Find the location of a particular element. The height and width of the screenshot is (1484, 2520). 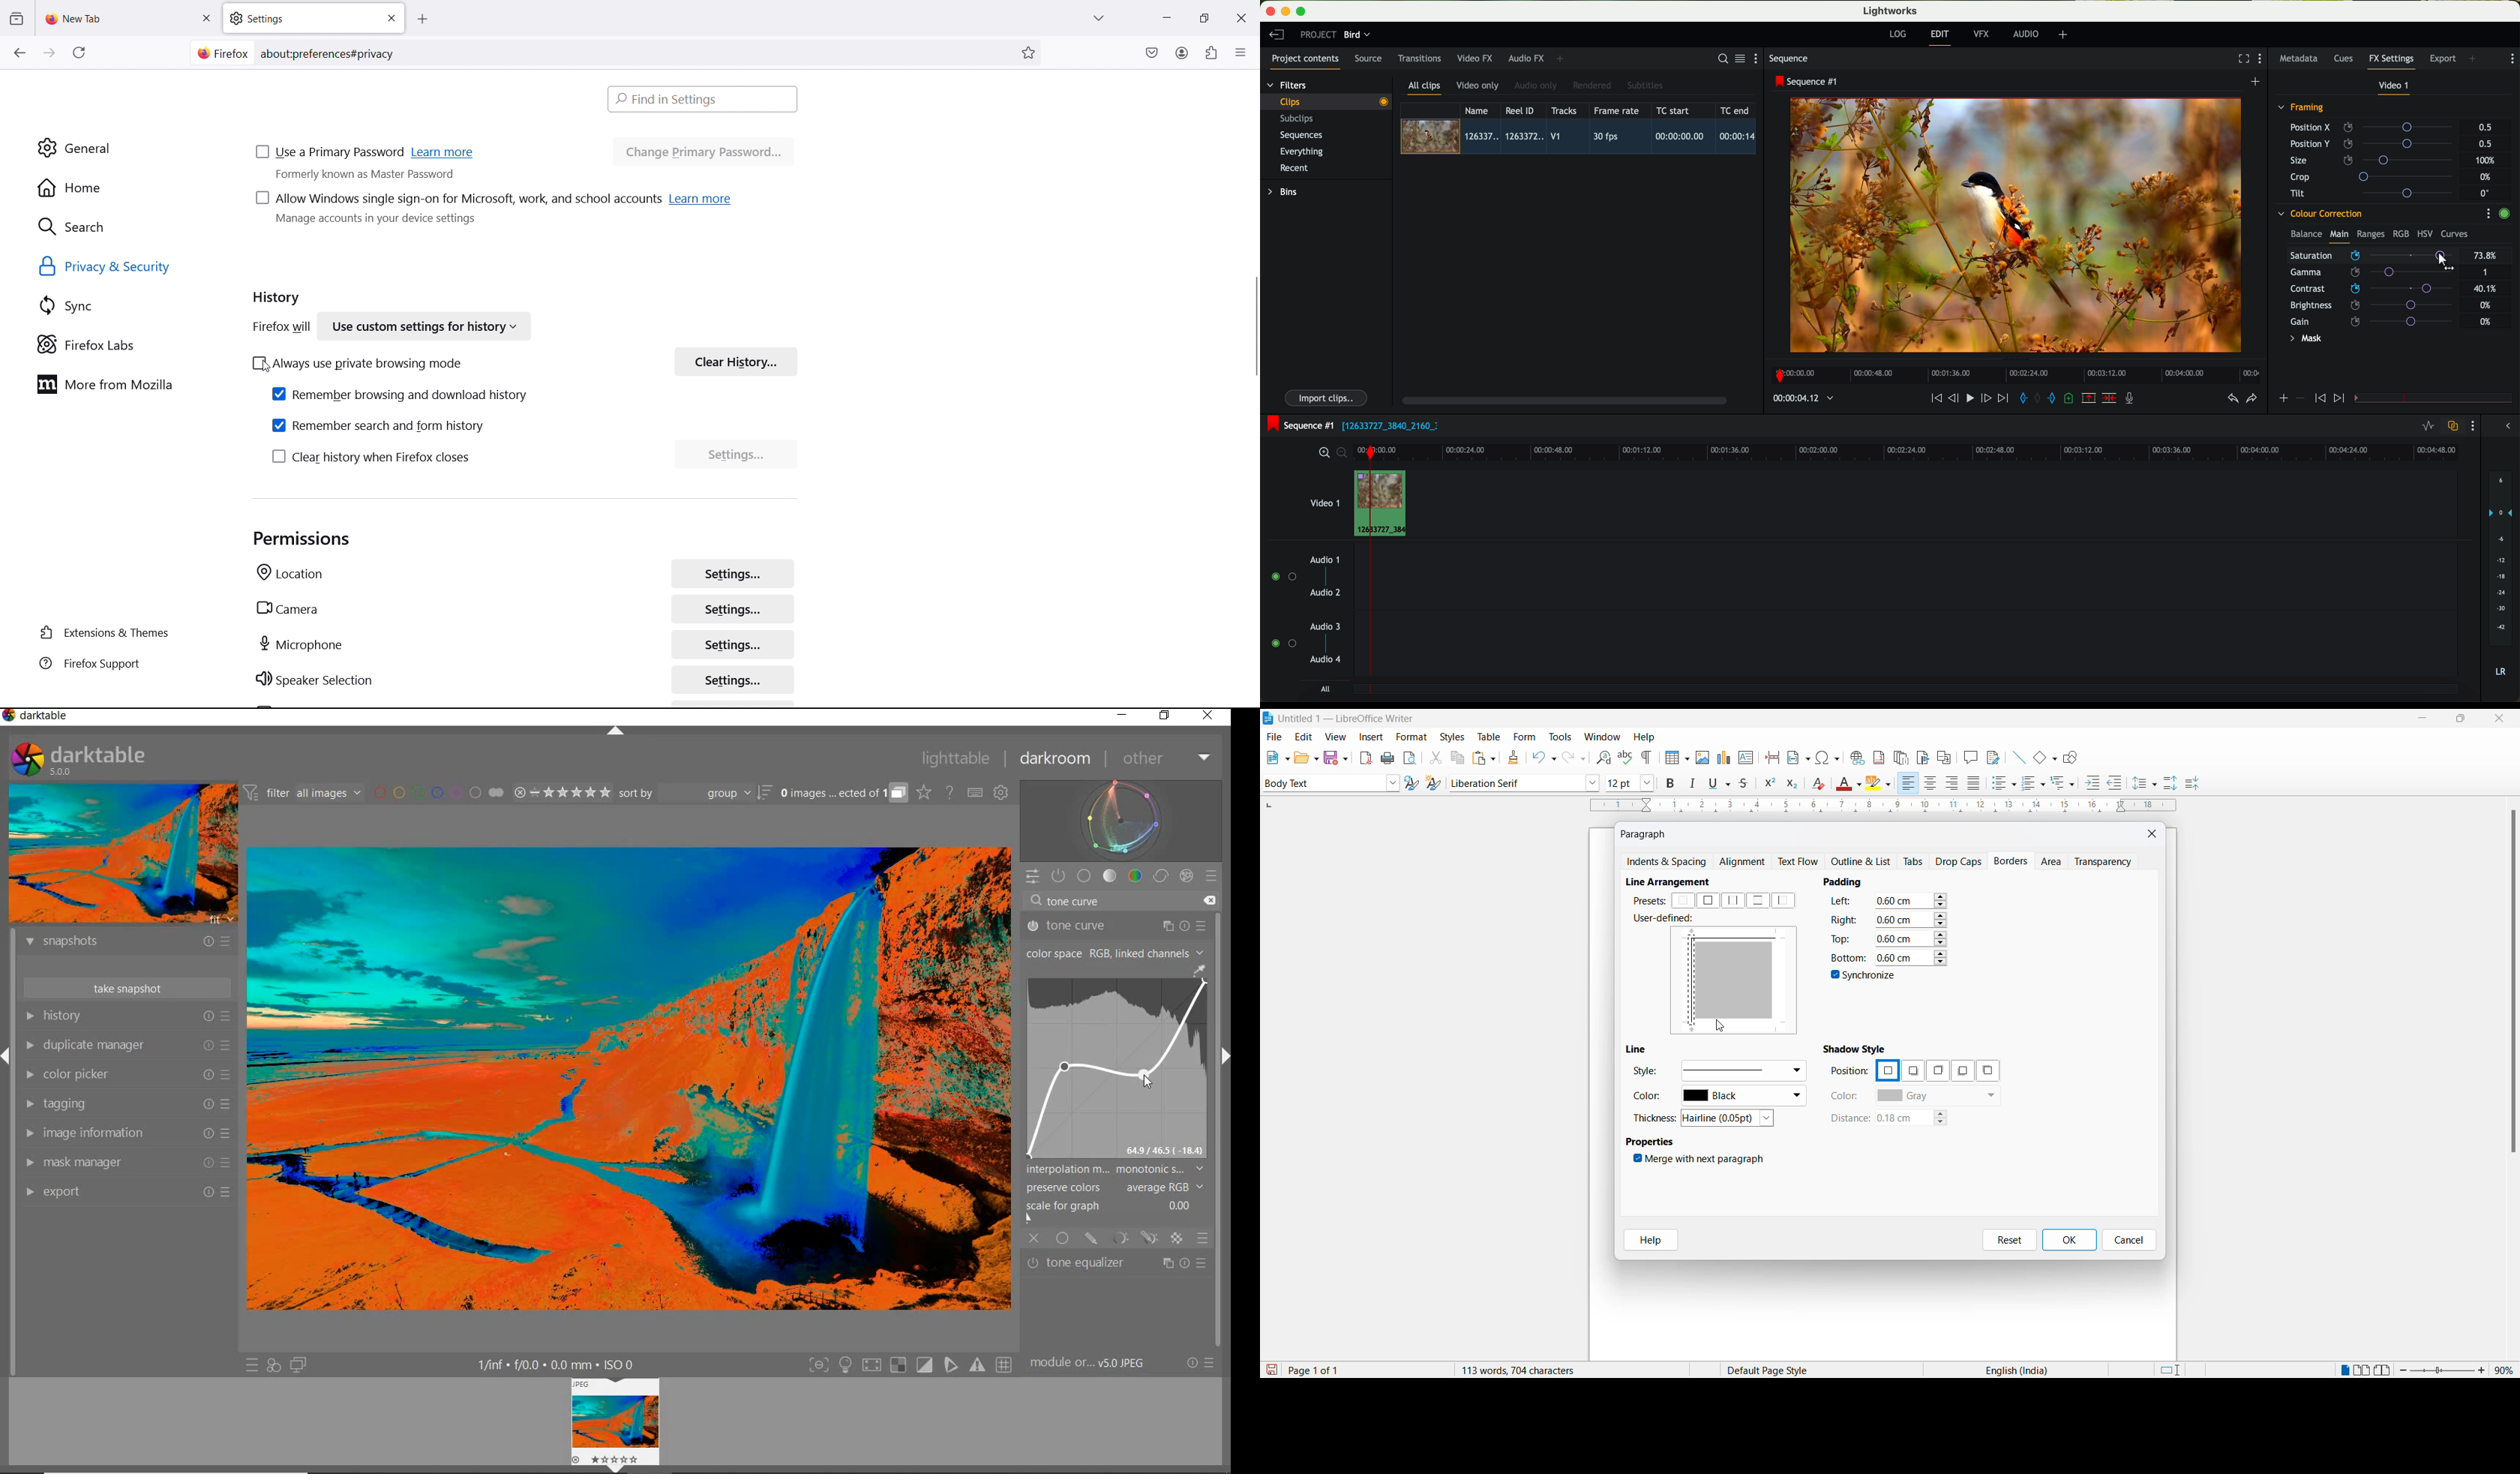

find in settings is located at coordinates (704, 98).